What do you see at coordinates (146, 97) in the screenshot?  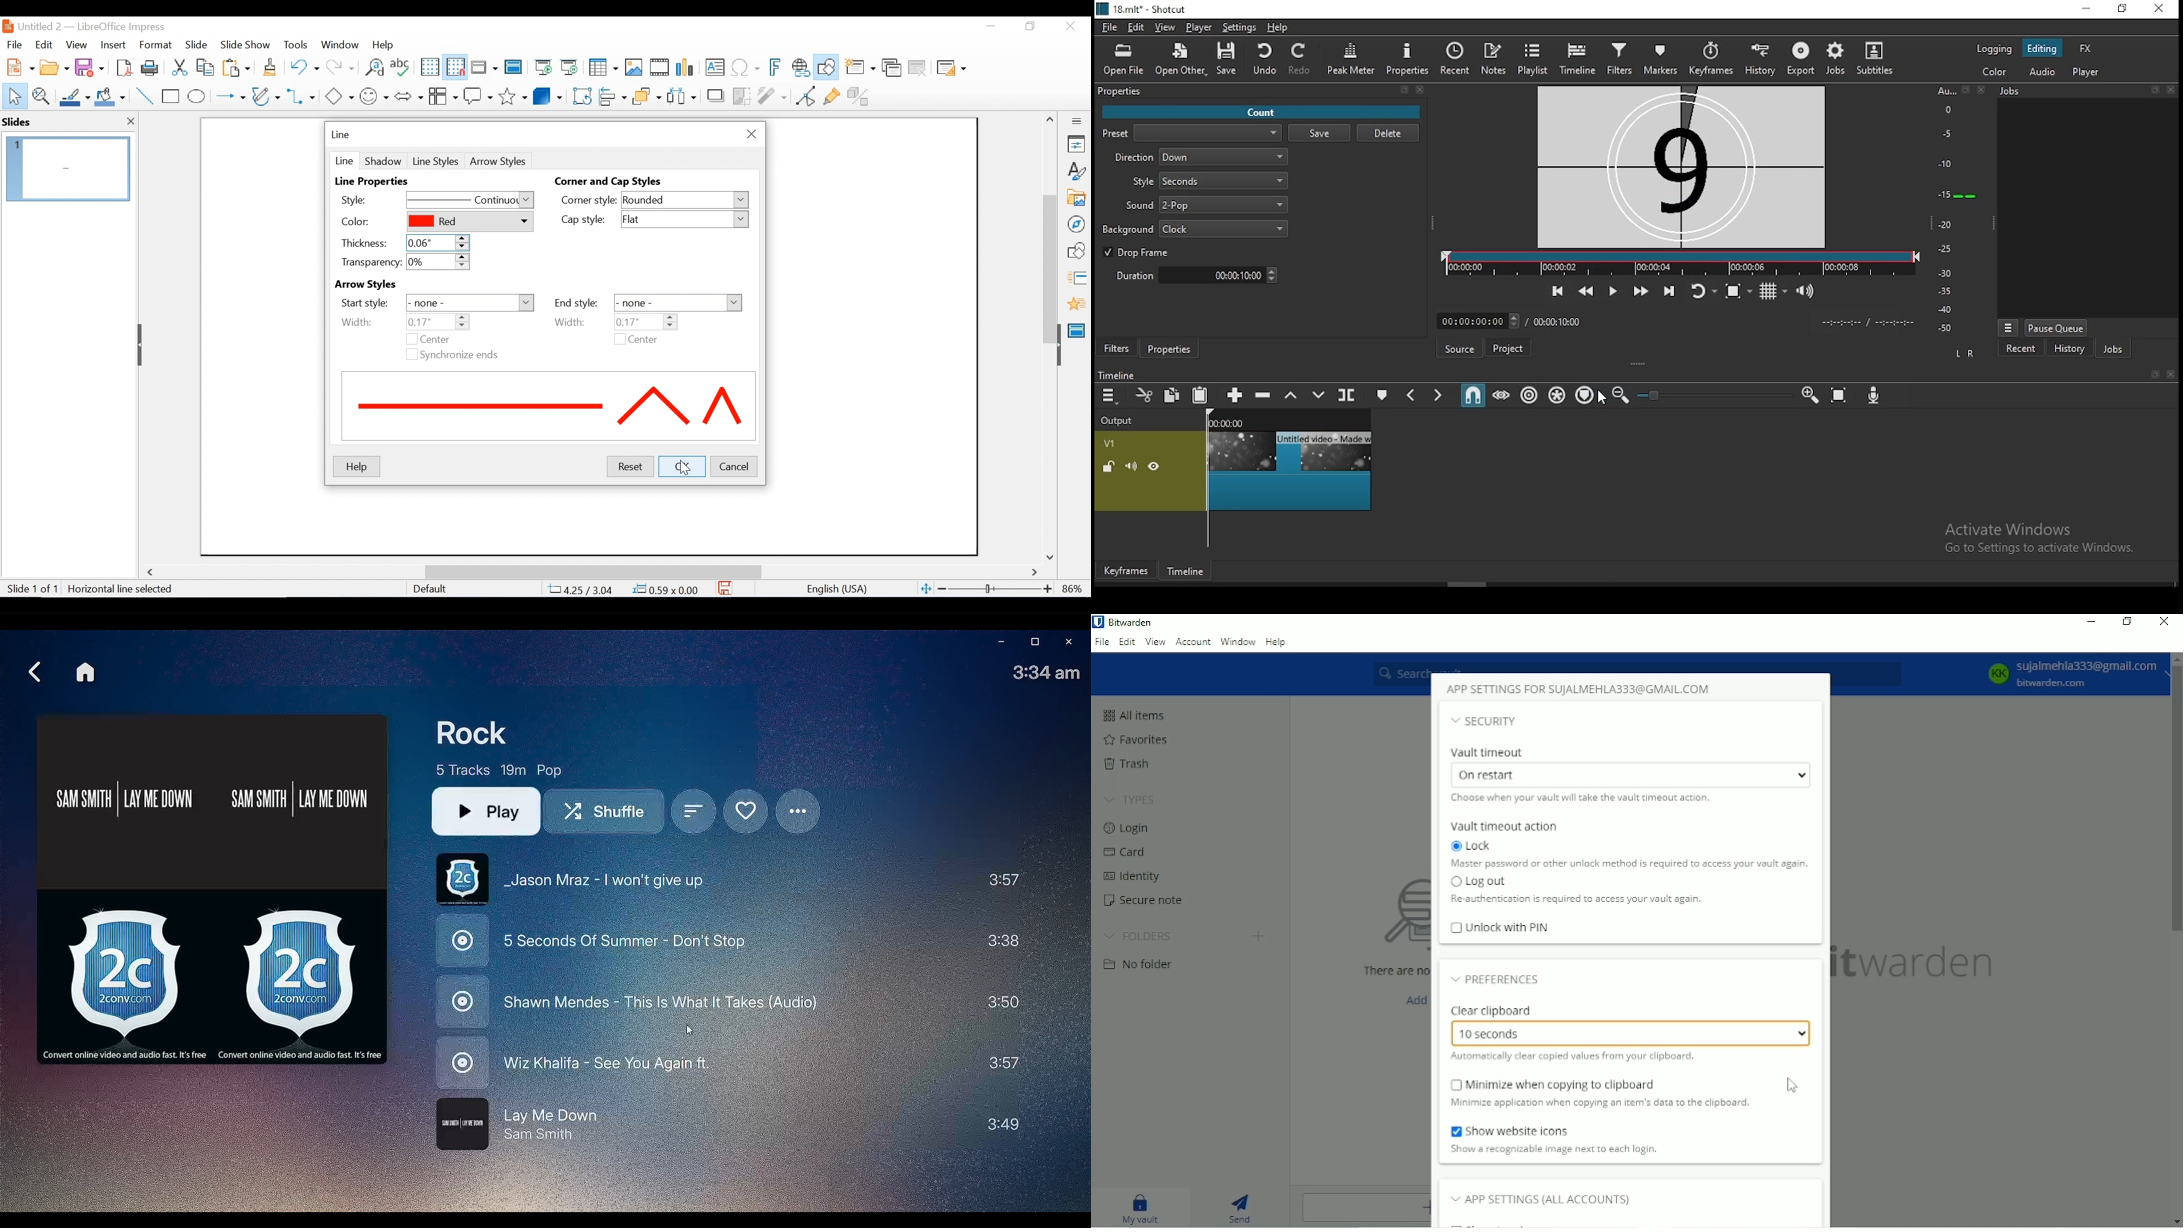 I see `Insert Line` at bounding box center [146, 97].